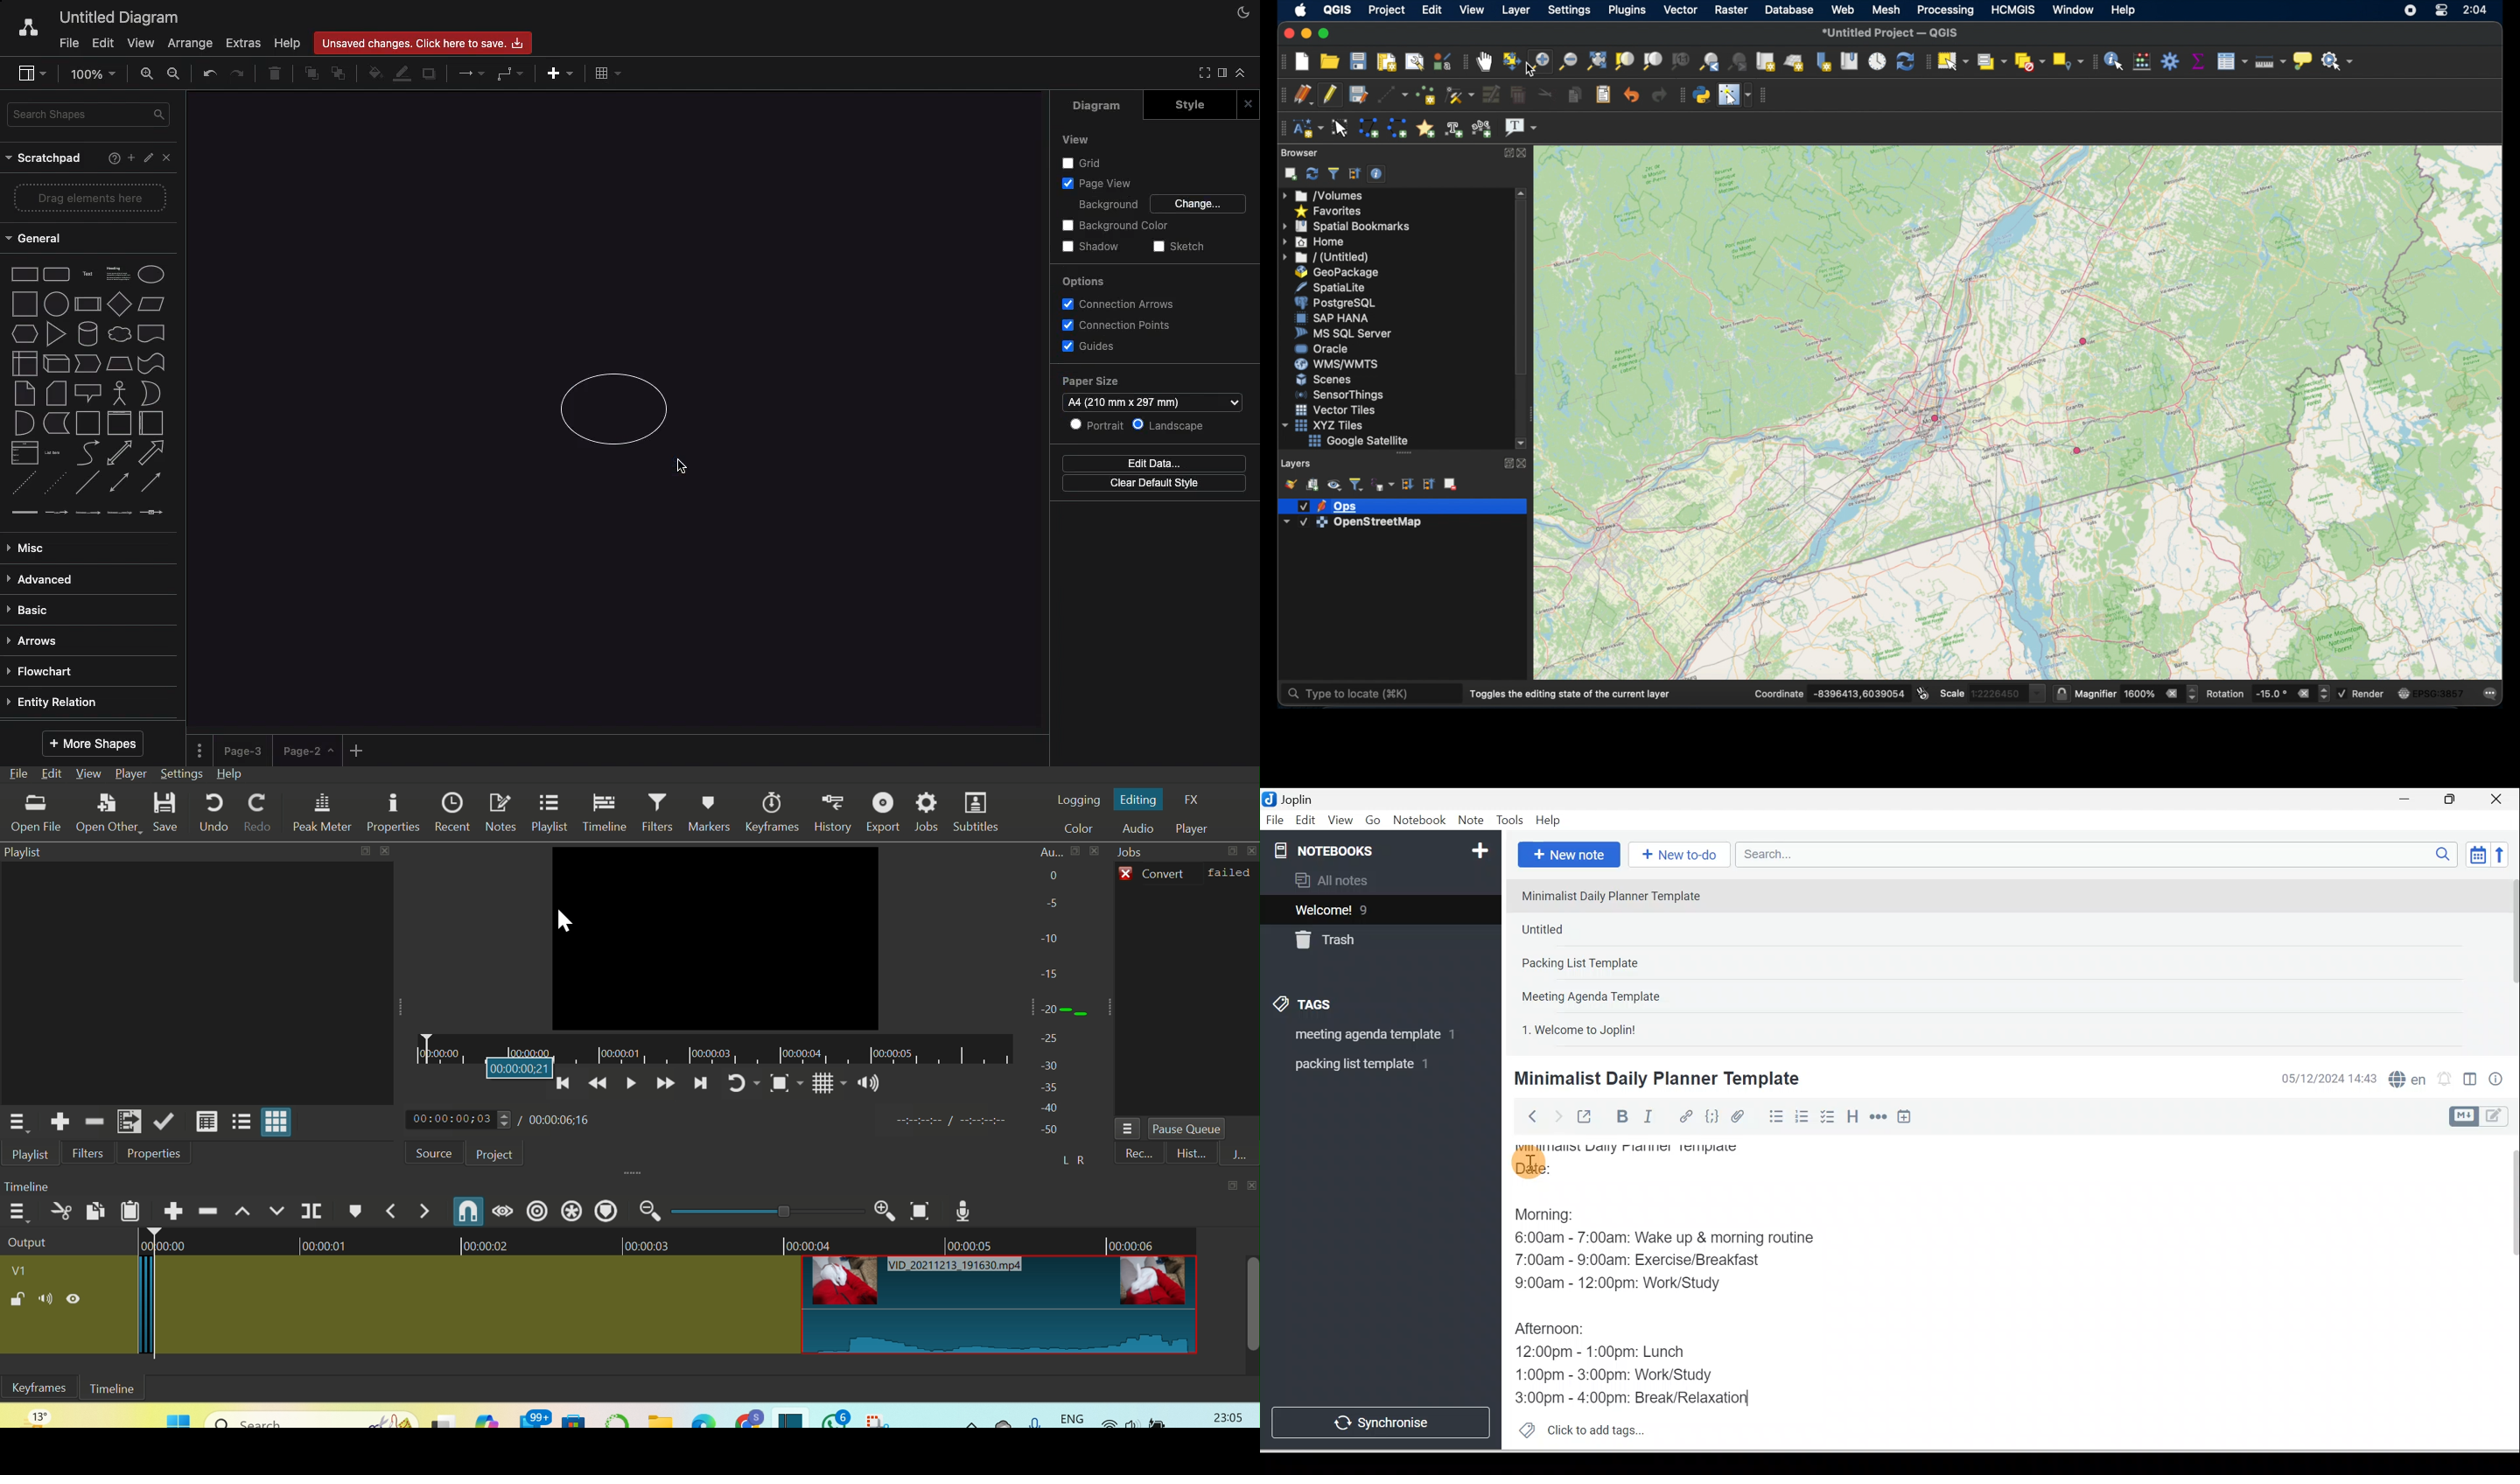  What do you see at coordinates (501, 1118) in the screenshot?
I see `Playtime` at bounding box center [501, 1118].